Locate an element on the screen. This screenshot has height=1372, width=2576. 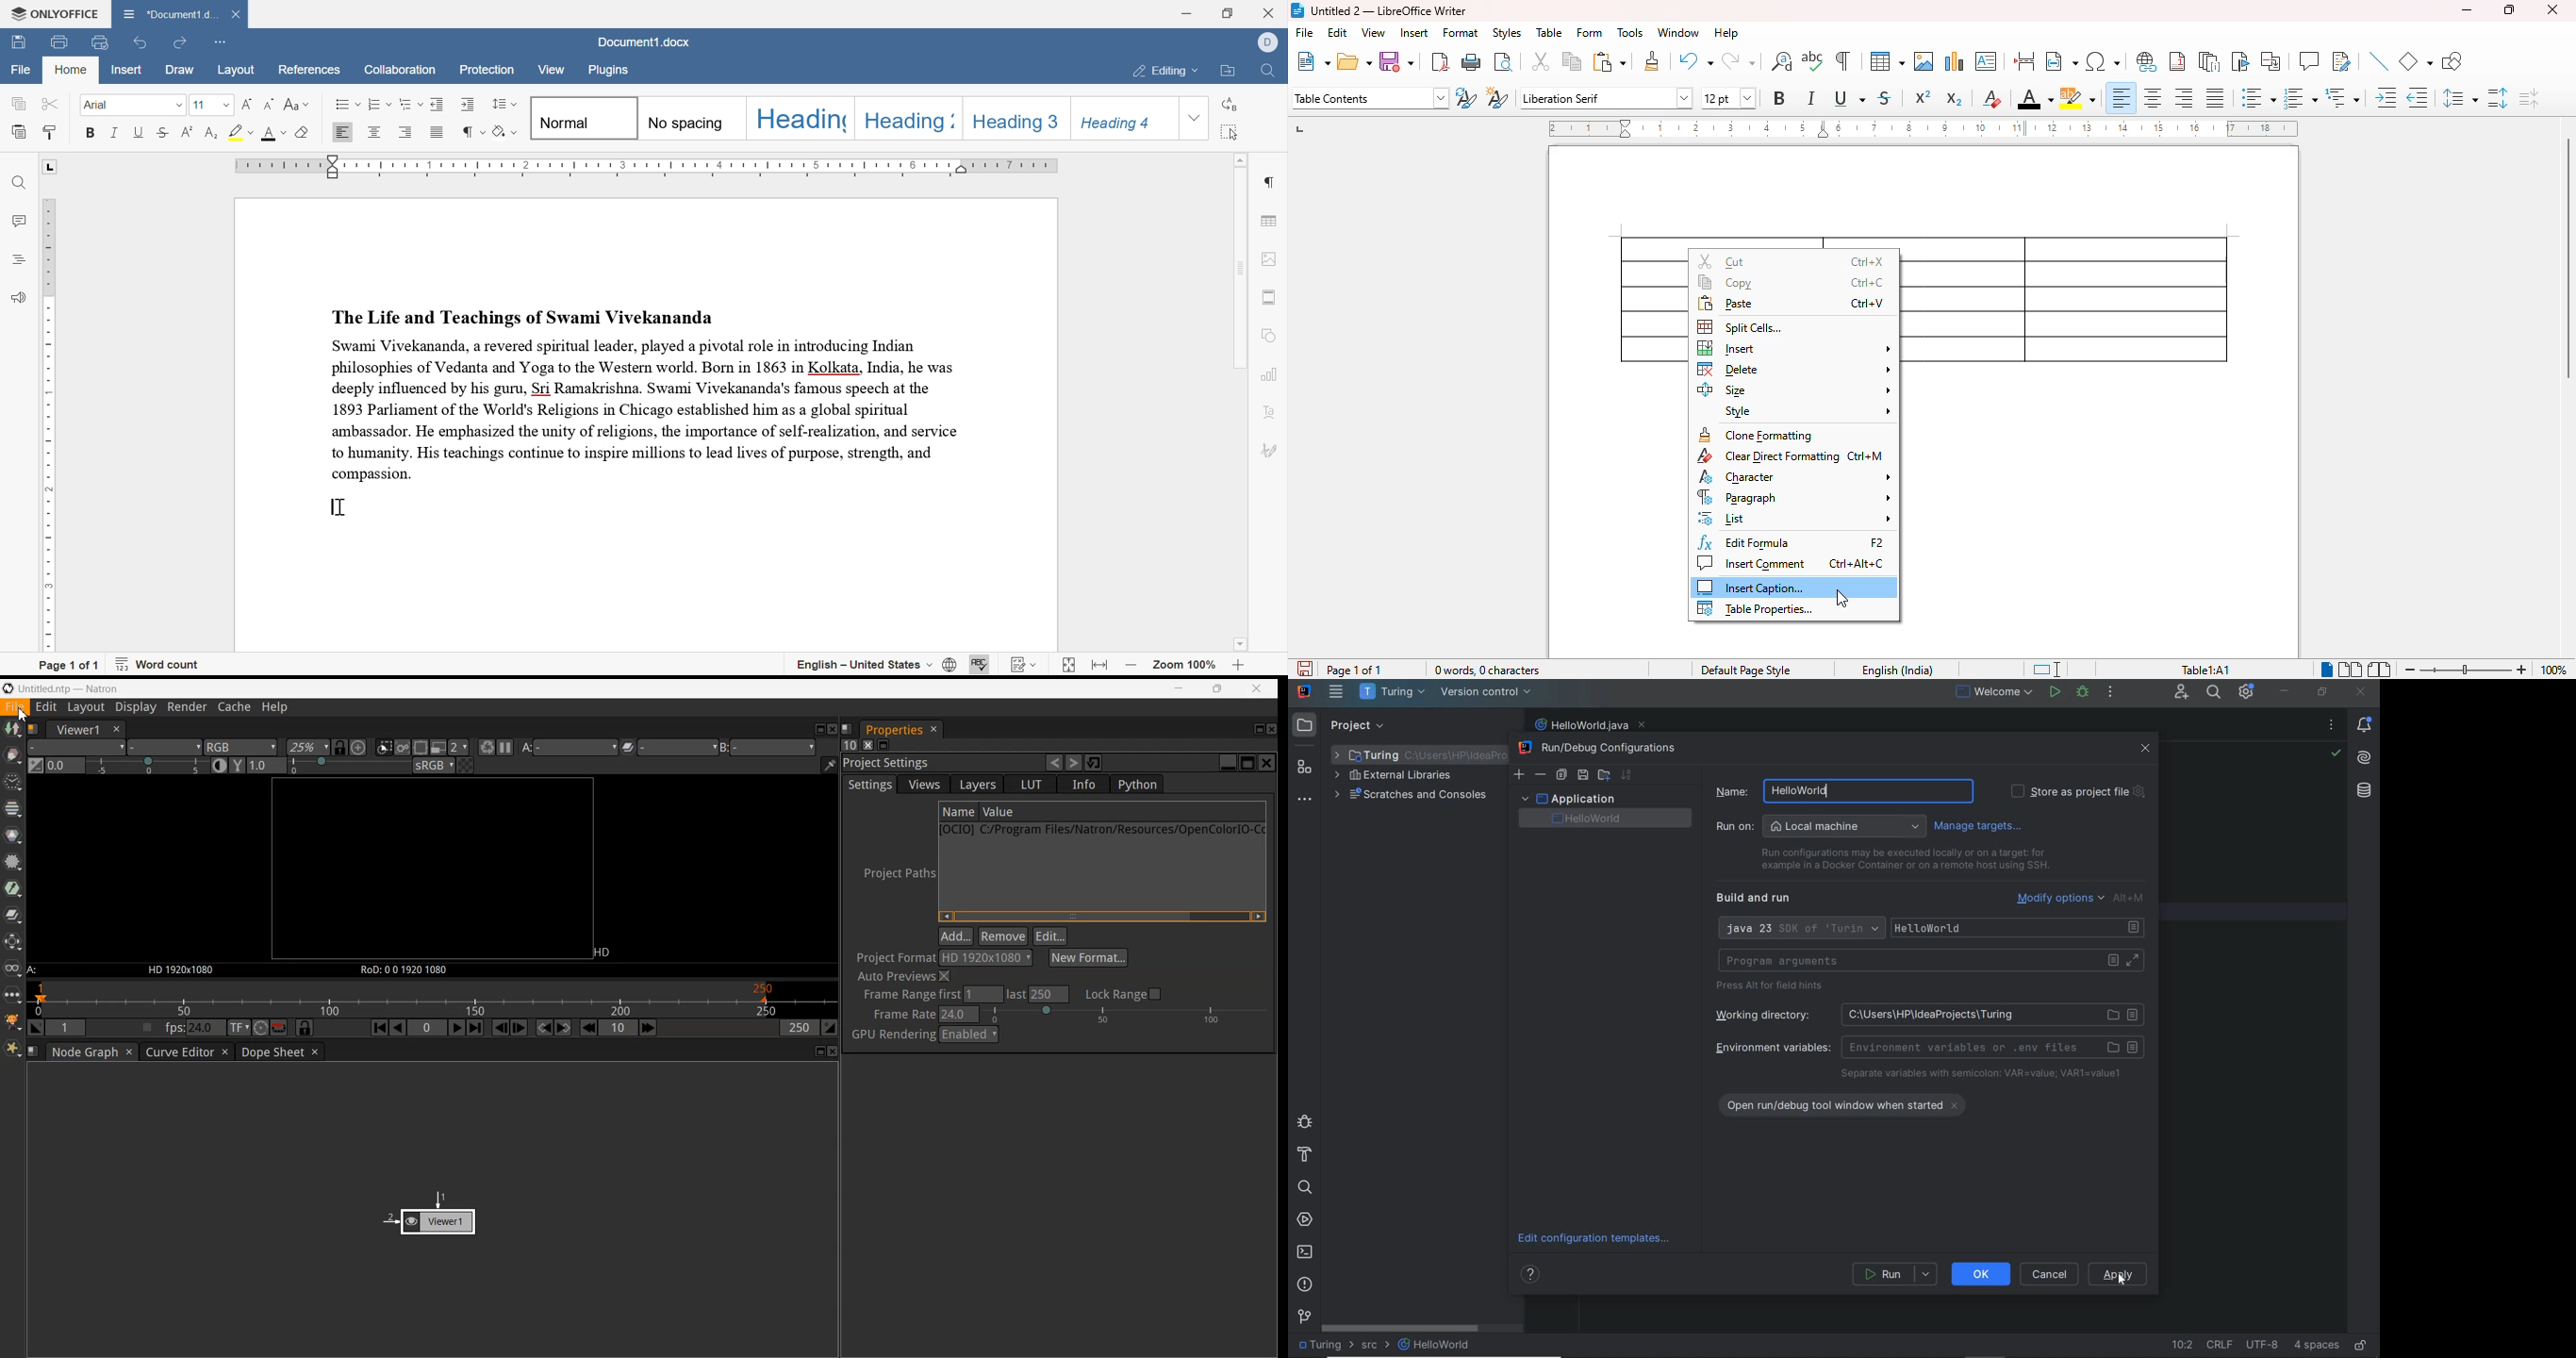
decrease indent is located at coordinates (439, 104).